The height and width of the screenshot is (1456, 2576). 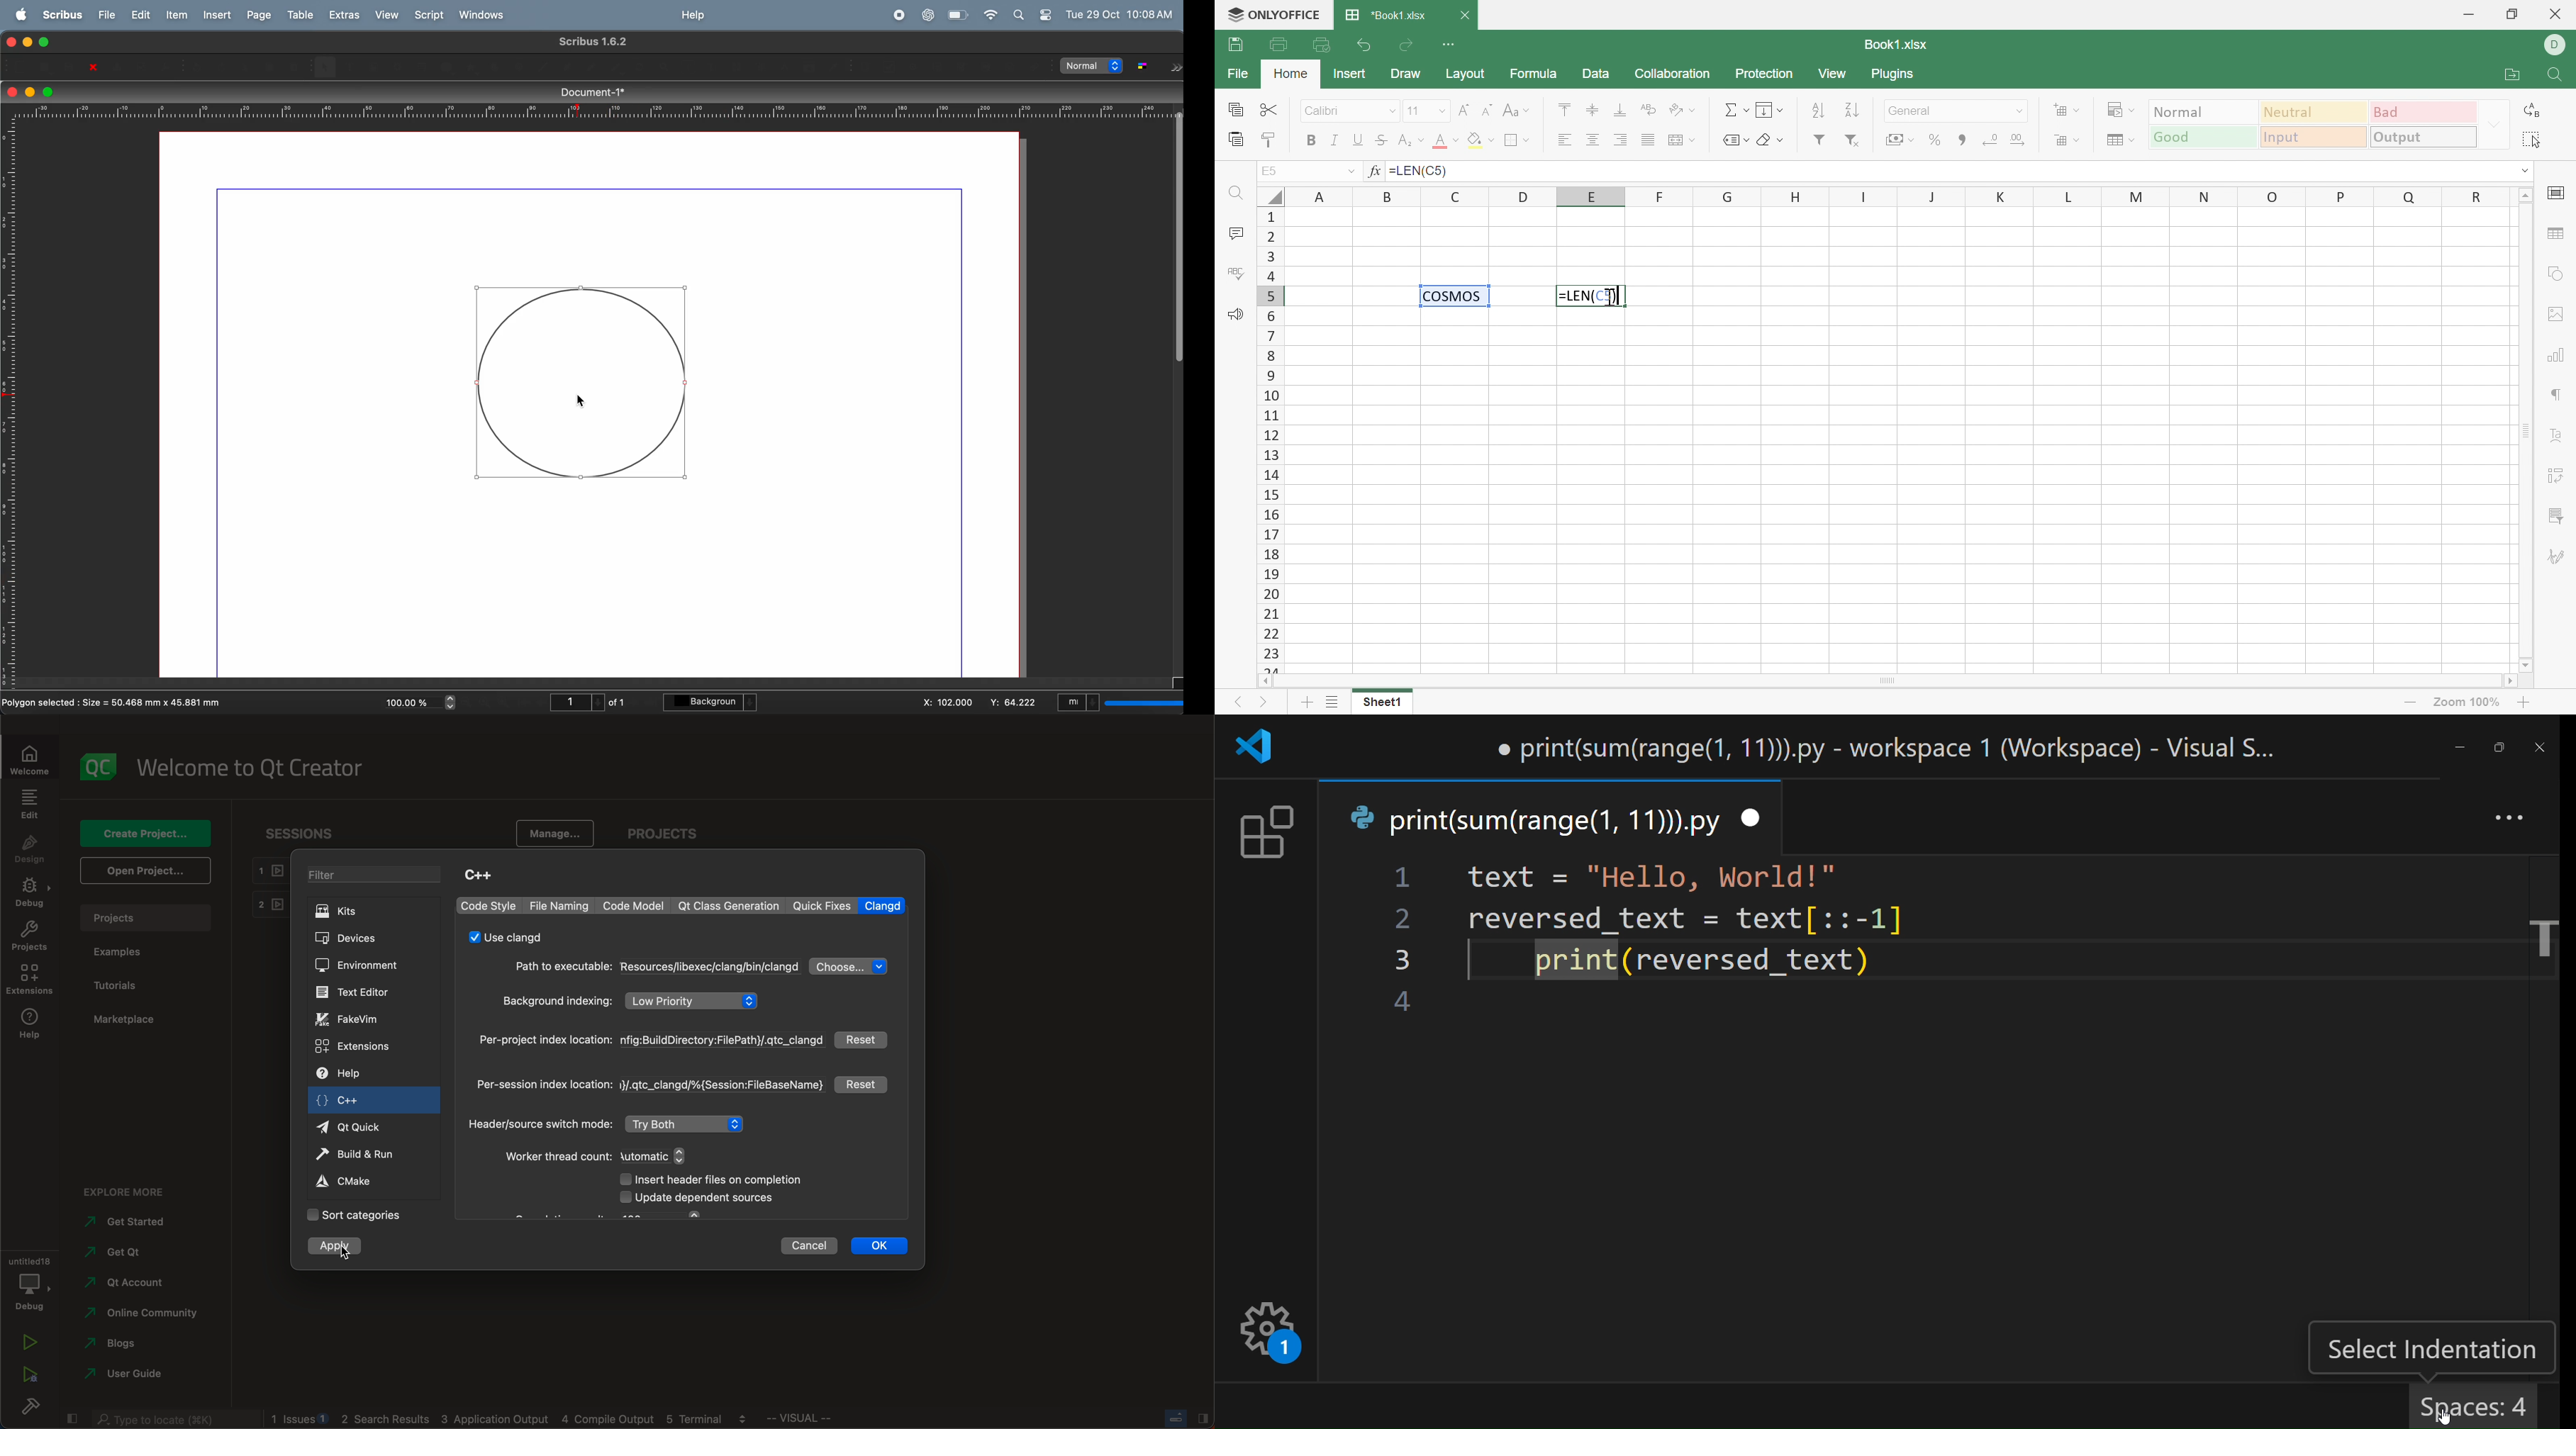 What do you see at coordinates (1121, 14) in the screenshot?
I see `Tue 29 OCt 10:08 AM` at bounding box center [1121, 14].